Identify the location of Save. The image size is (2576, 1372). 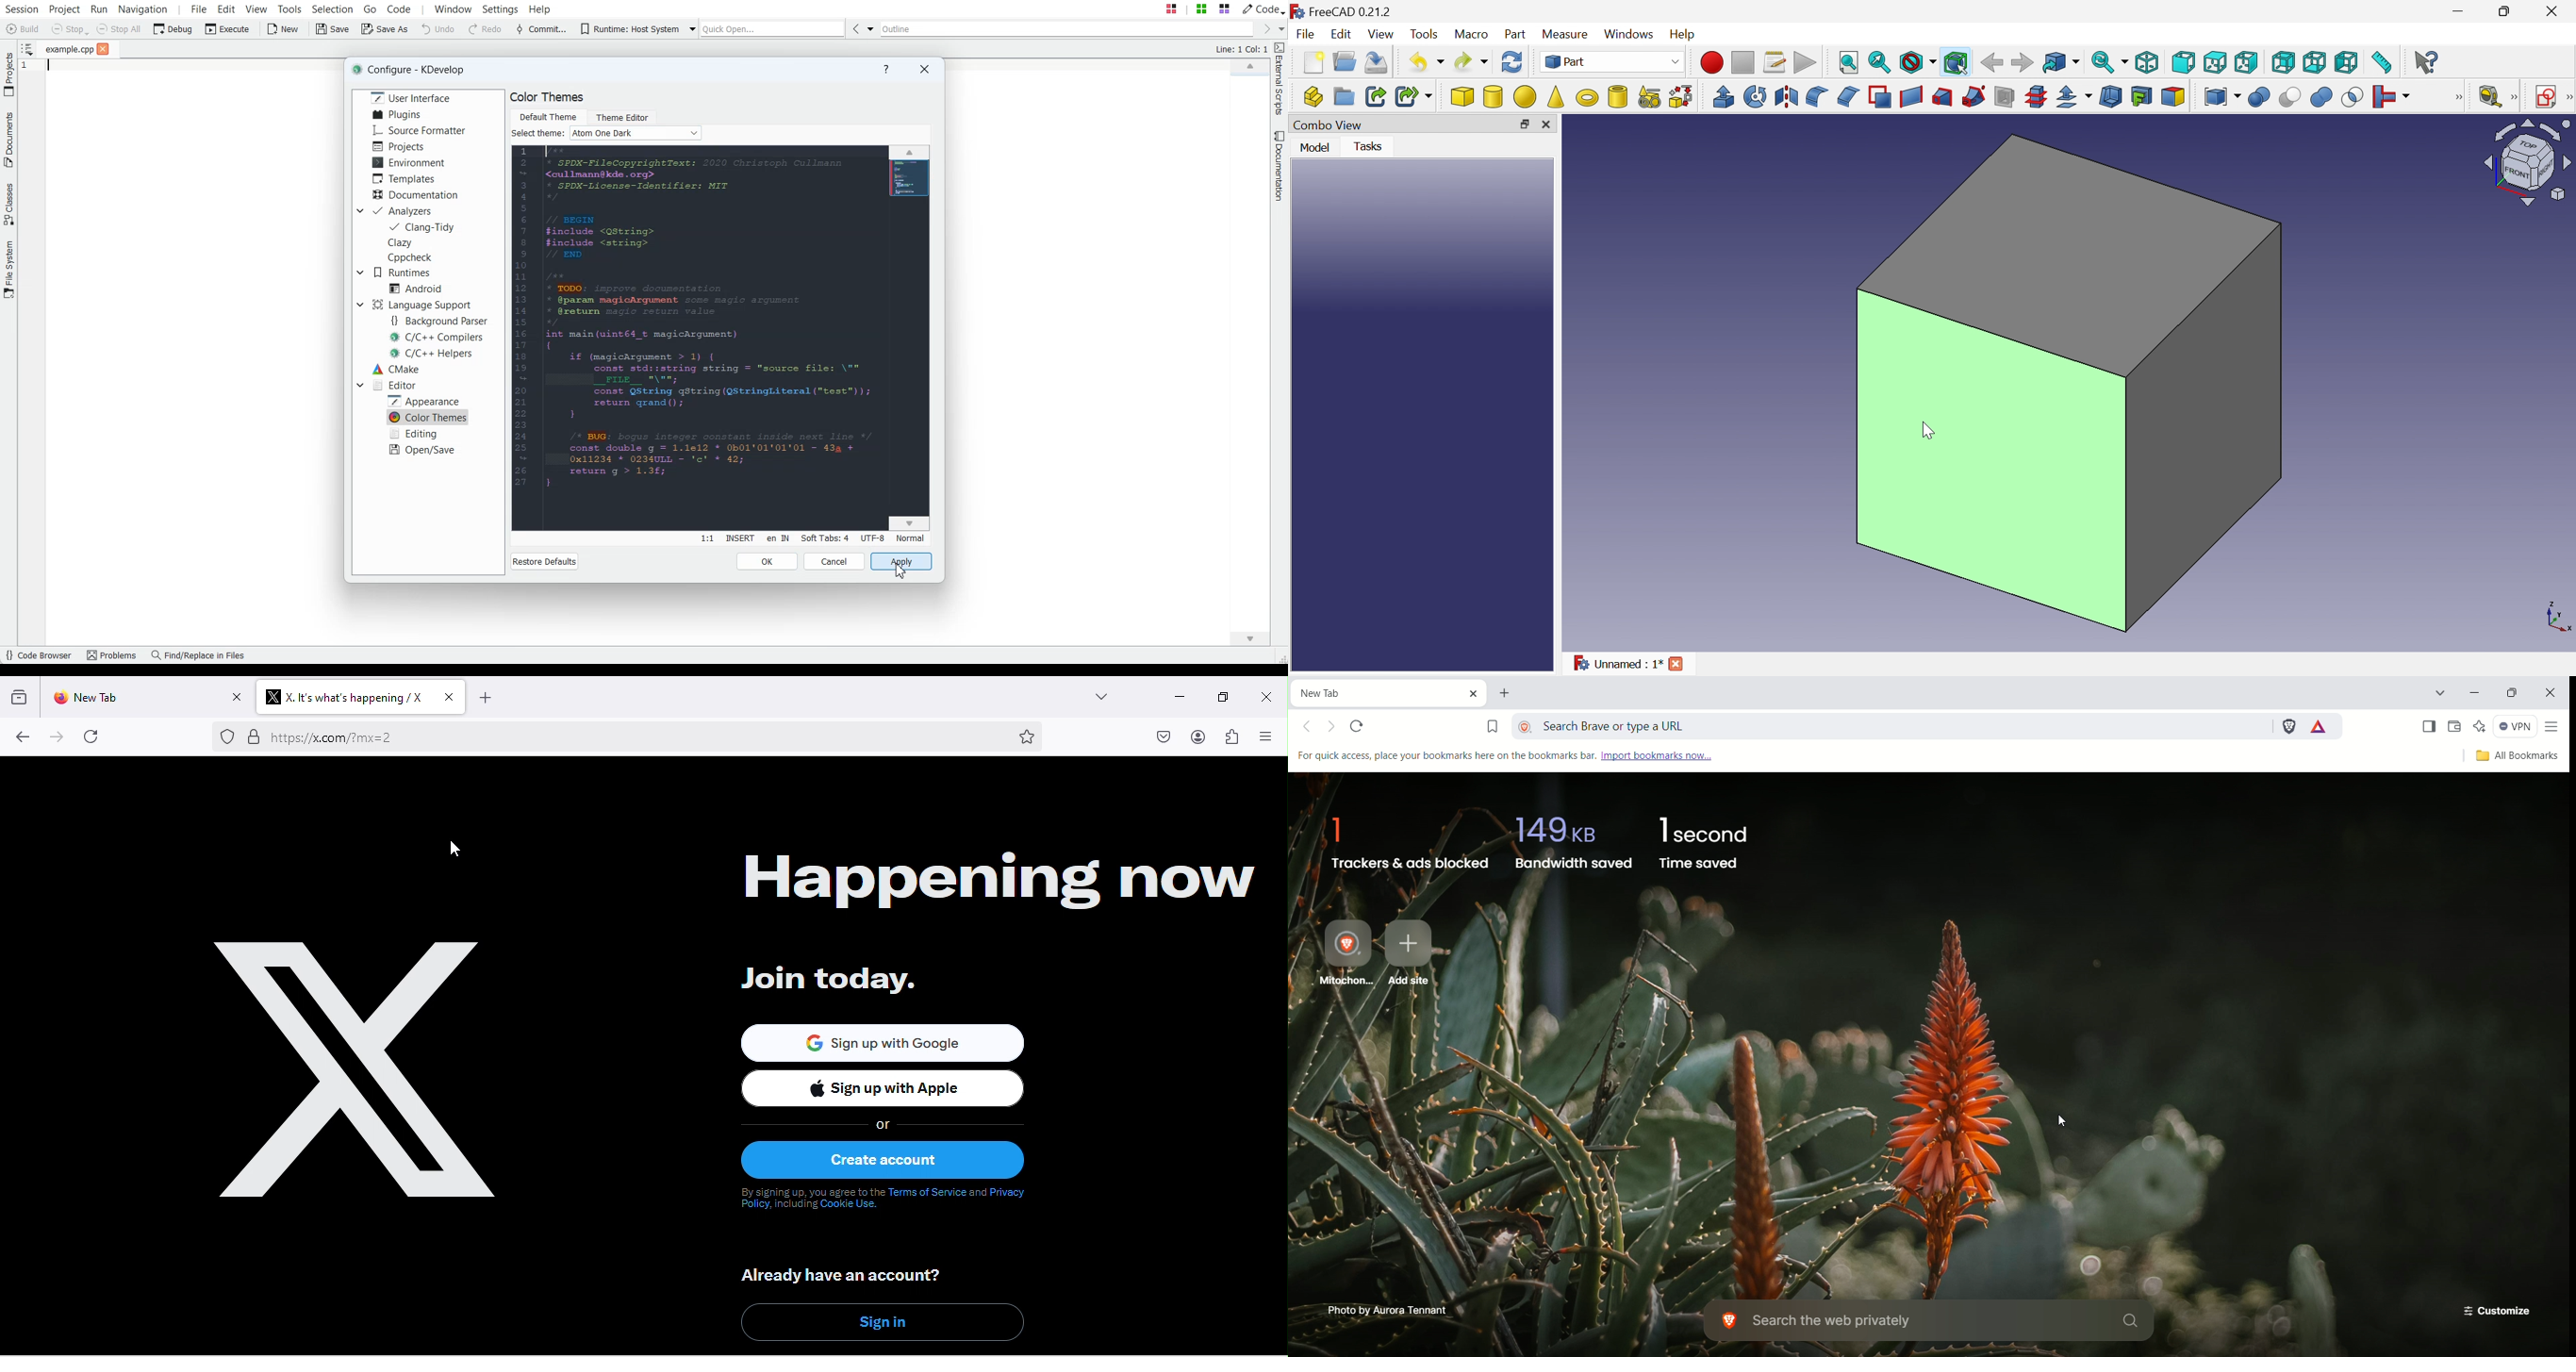
(1377, 63).